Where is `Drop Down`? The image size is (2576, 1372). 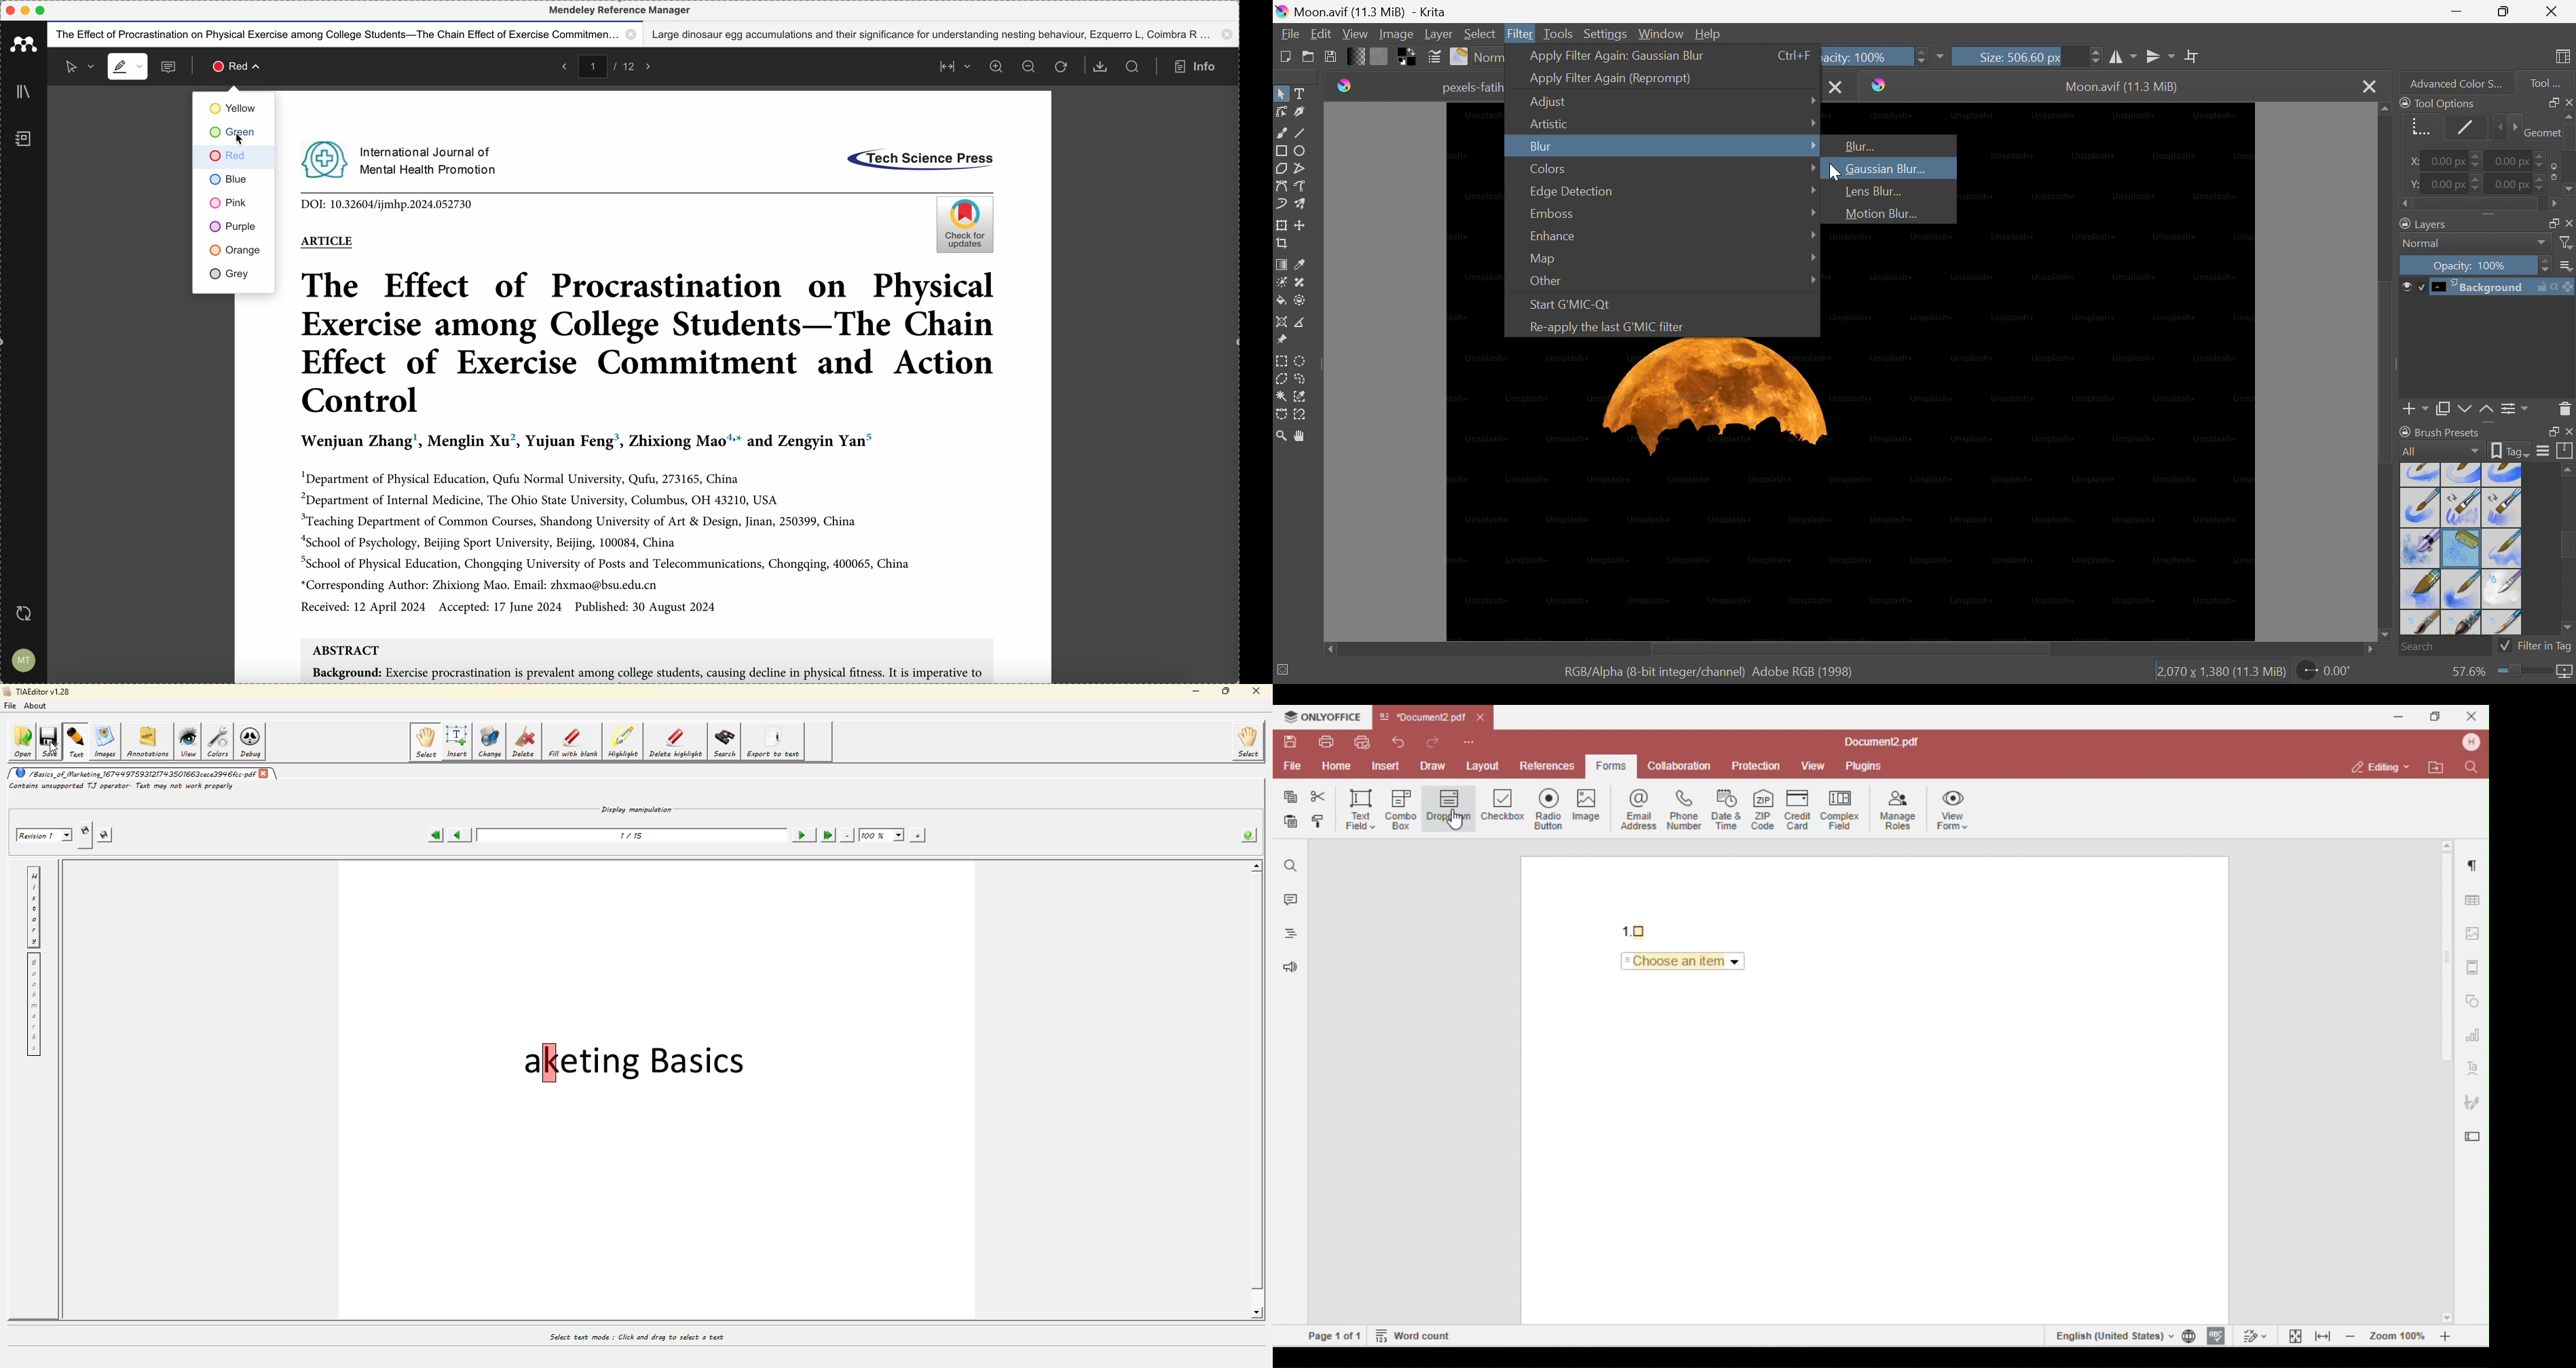
Drop Down is located at coordinates (1814, 147).